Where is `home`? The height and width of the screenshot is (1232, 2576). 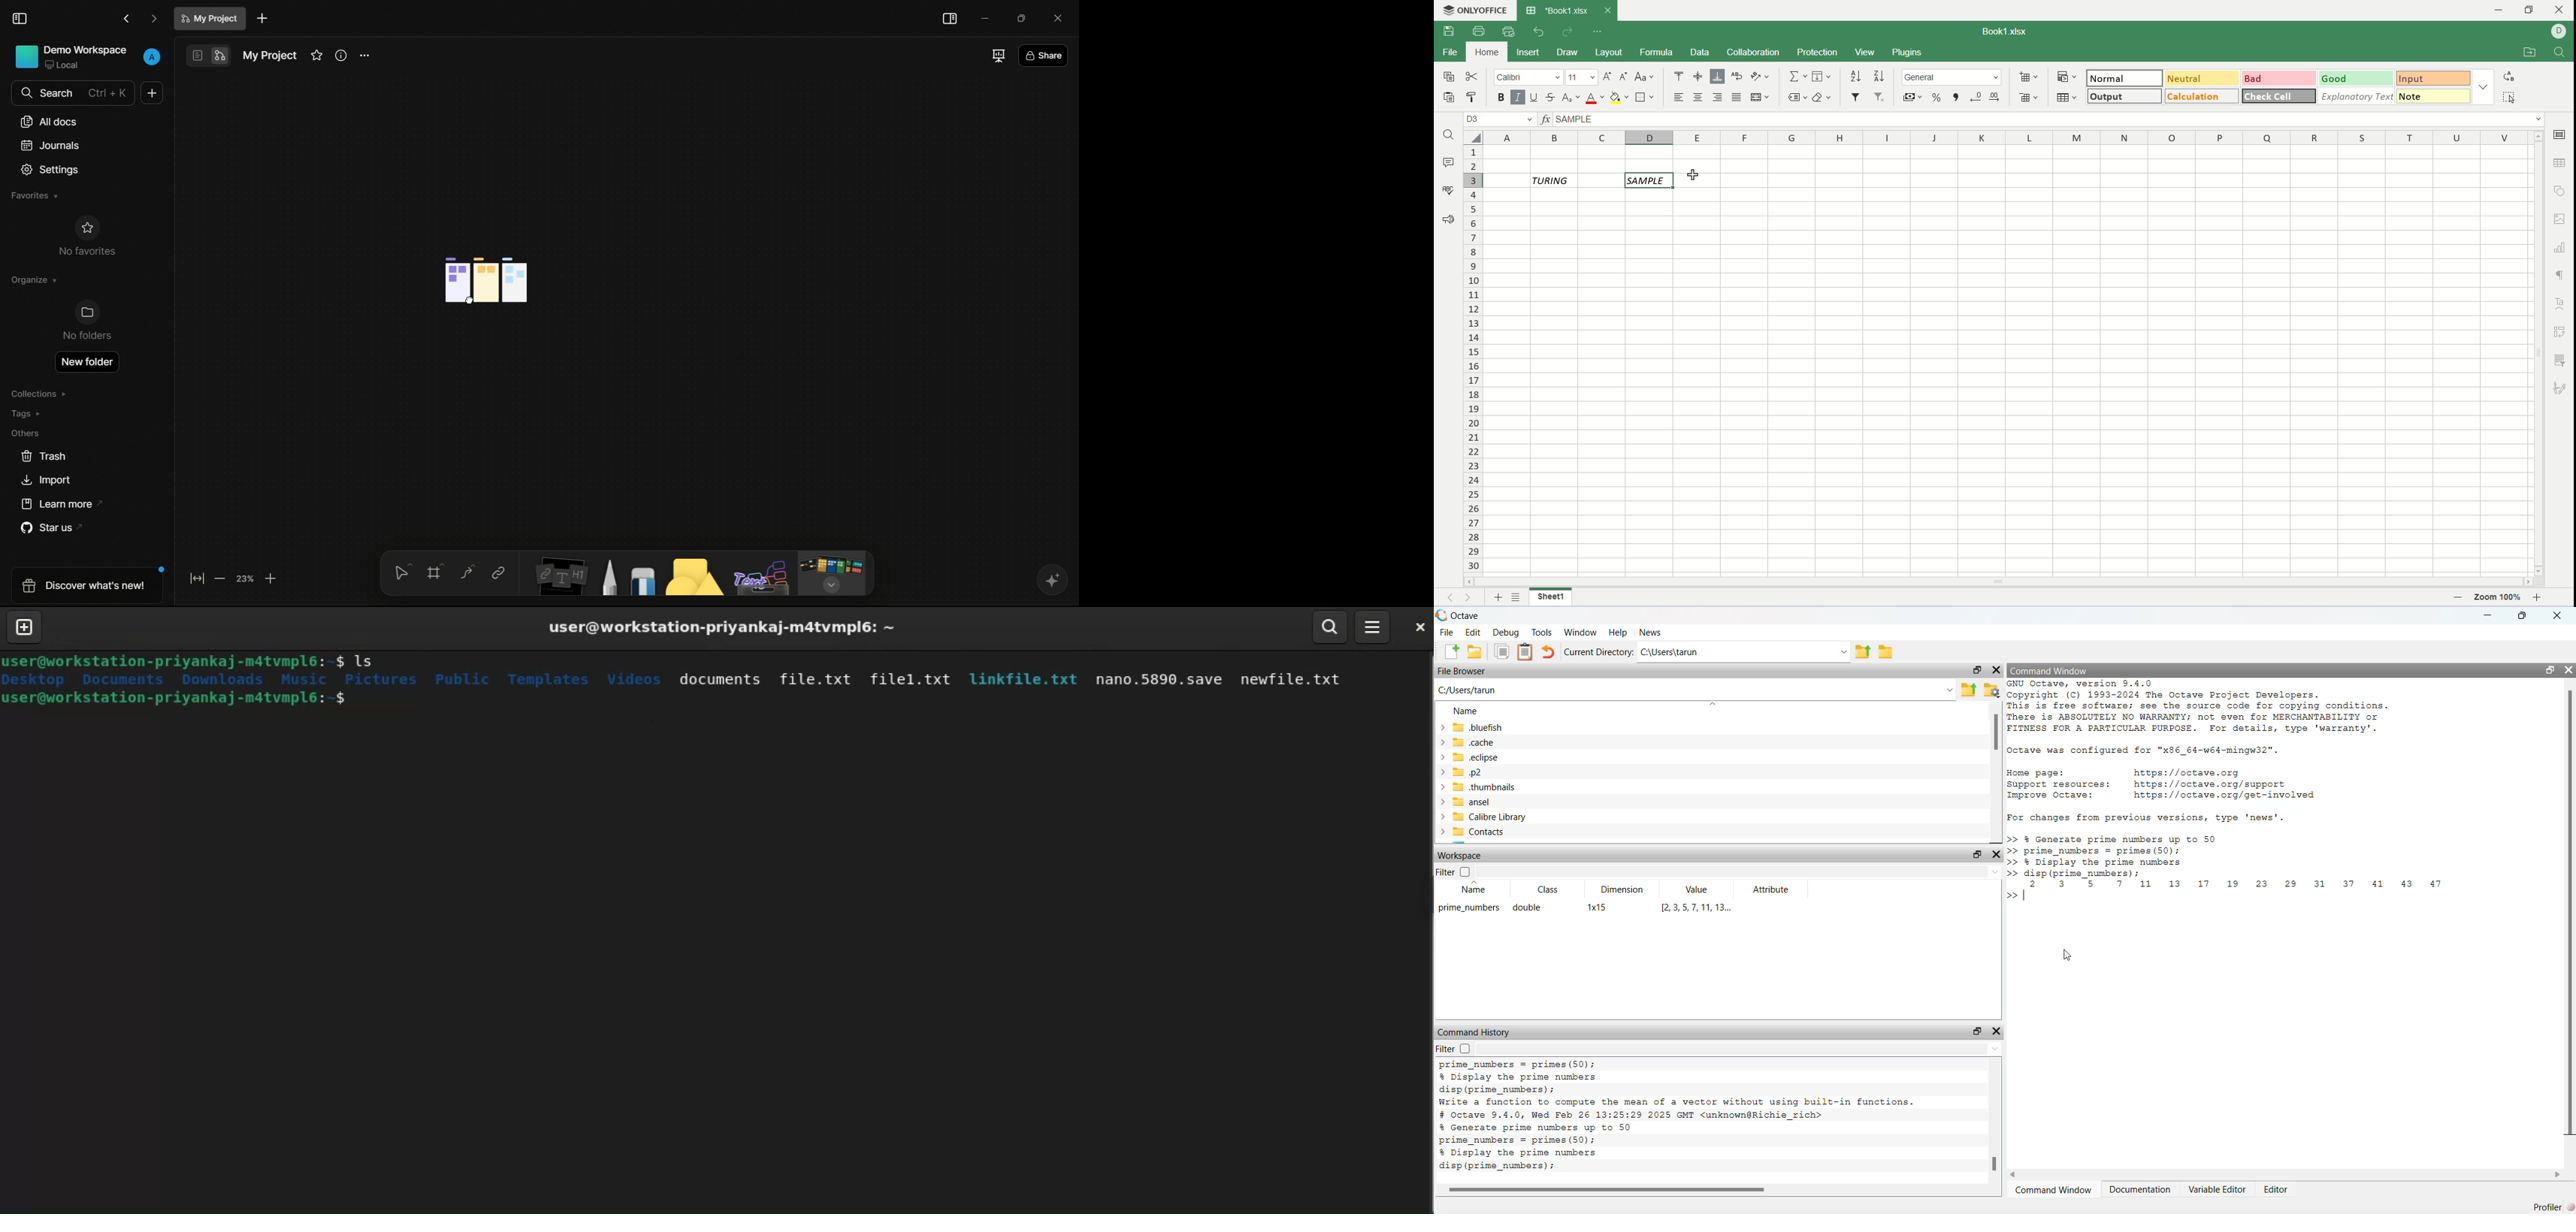 home is located at coordinates (1487, 52).